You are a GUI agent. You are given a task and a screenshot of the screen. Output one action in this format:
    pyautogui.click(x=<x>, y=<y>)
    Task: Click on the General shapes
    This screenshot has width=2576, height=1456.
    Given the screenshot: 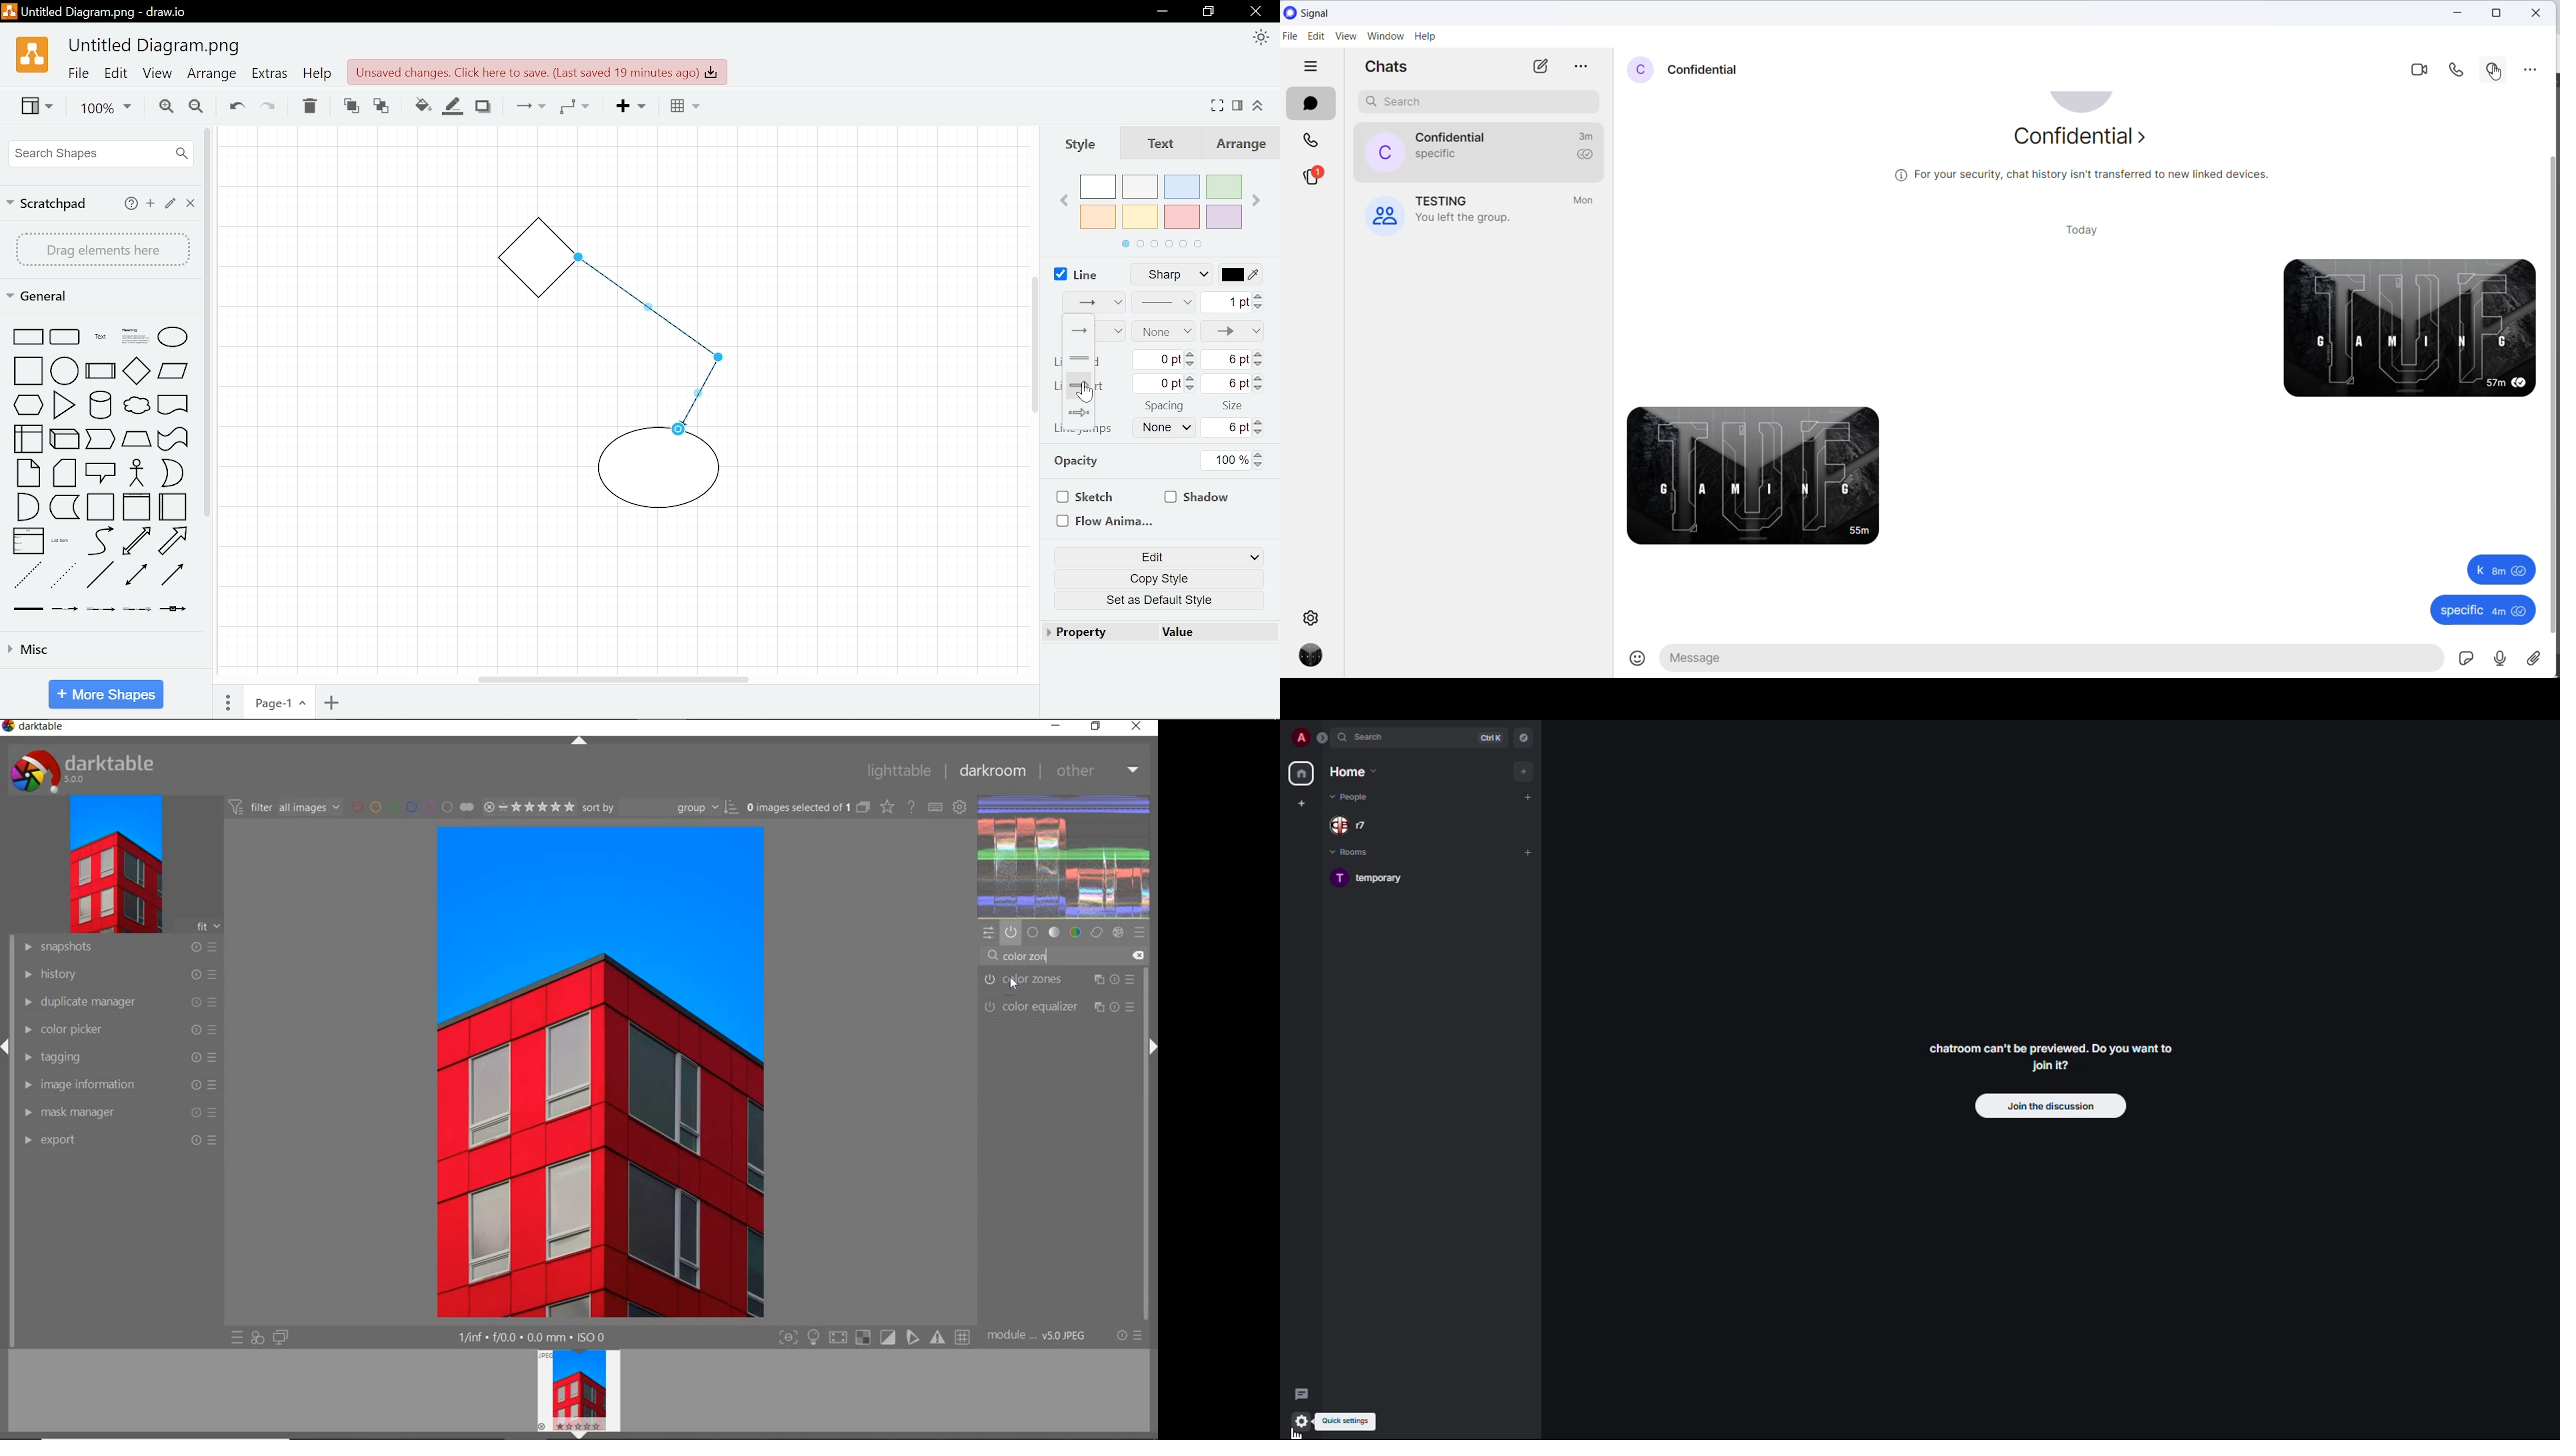 What is the action you would take?
    pyautogui.click(x=49, y=297)
    